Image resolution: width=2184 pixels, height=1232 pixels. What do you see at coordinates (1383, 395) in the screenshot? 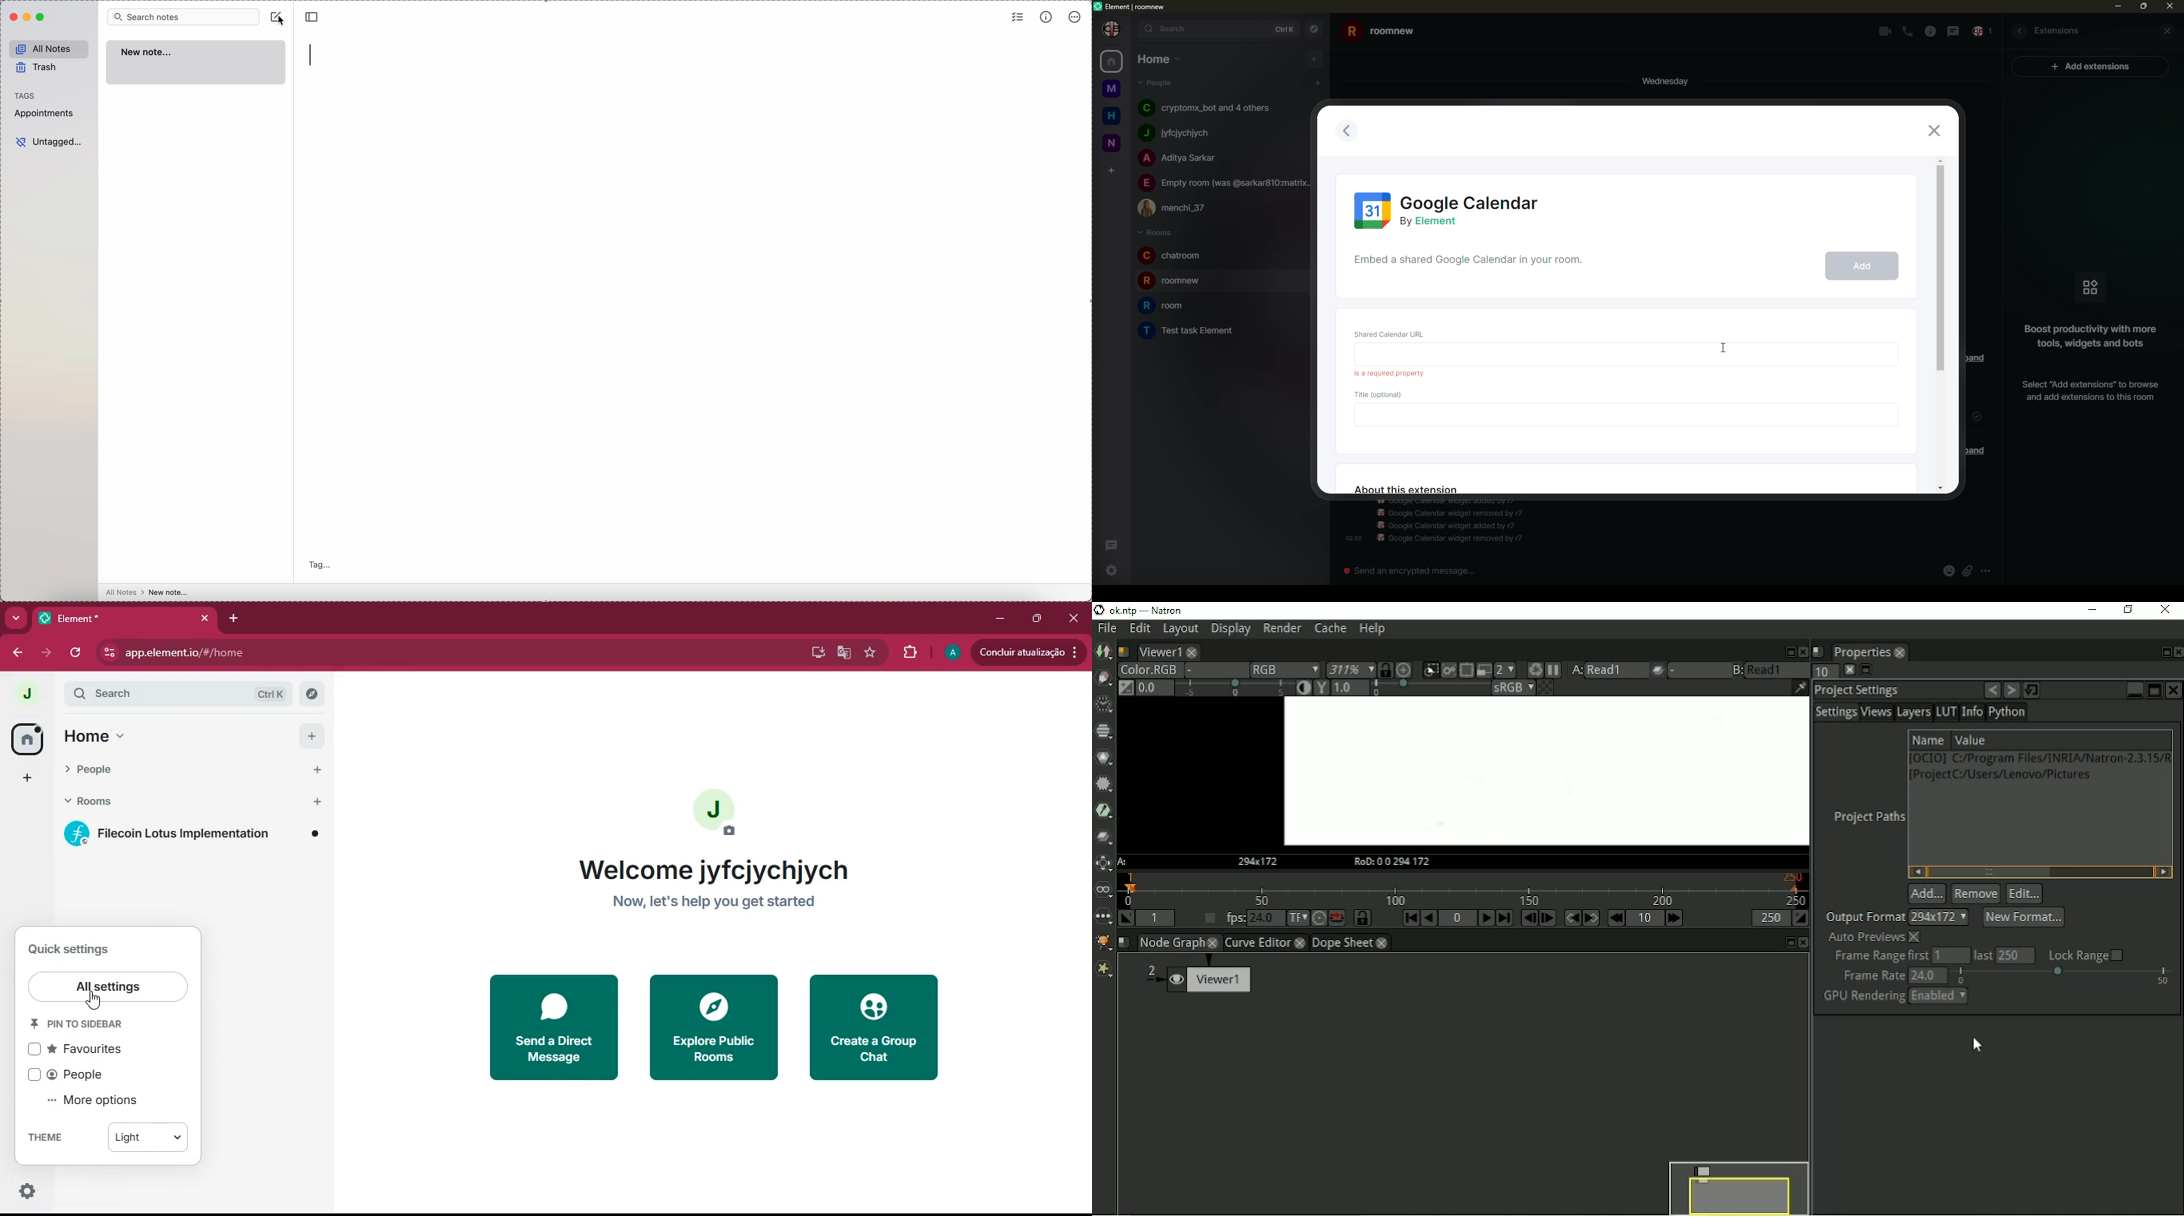
I see `title` at bounding box center [1383, 395].